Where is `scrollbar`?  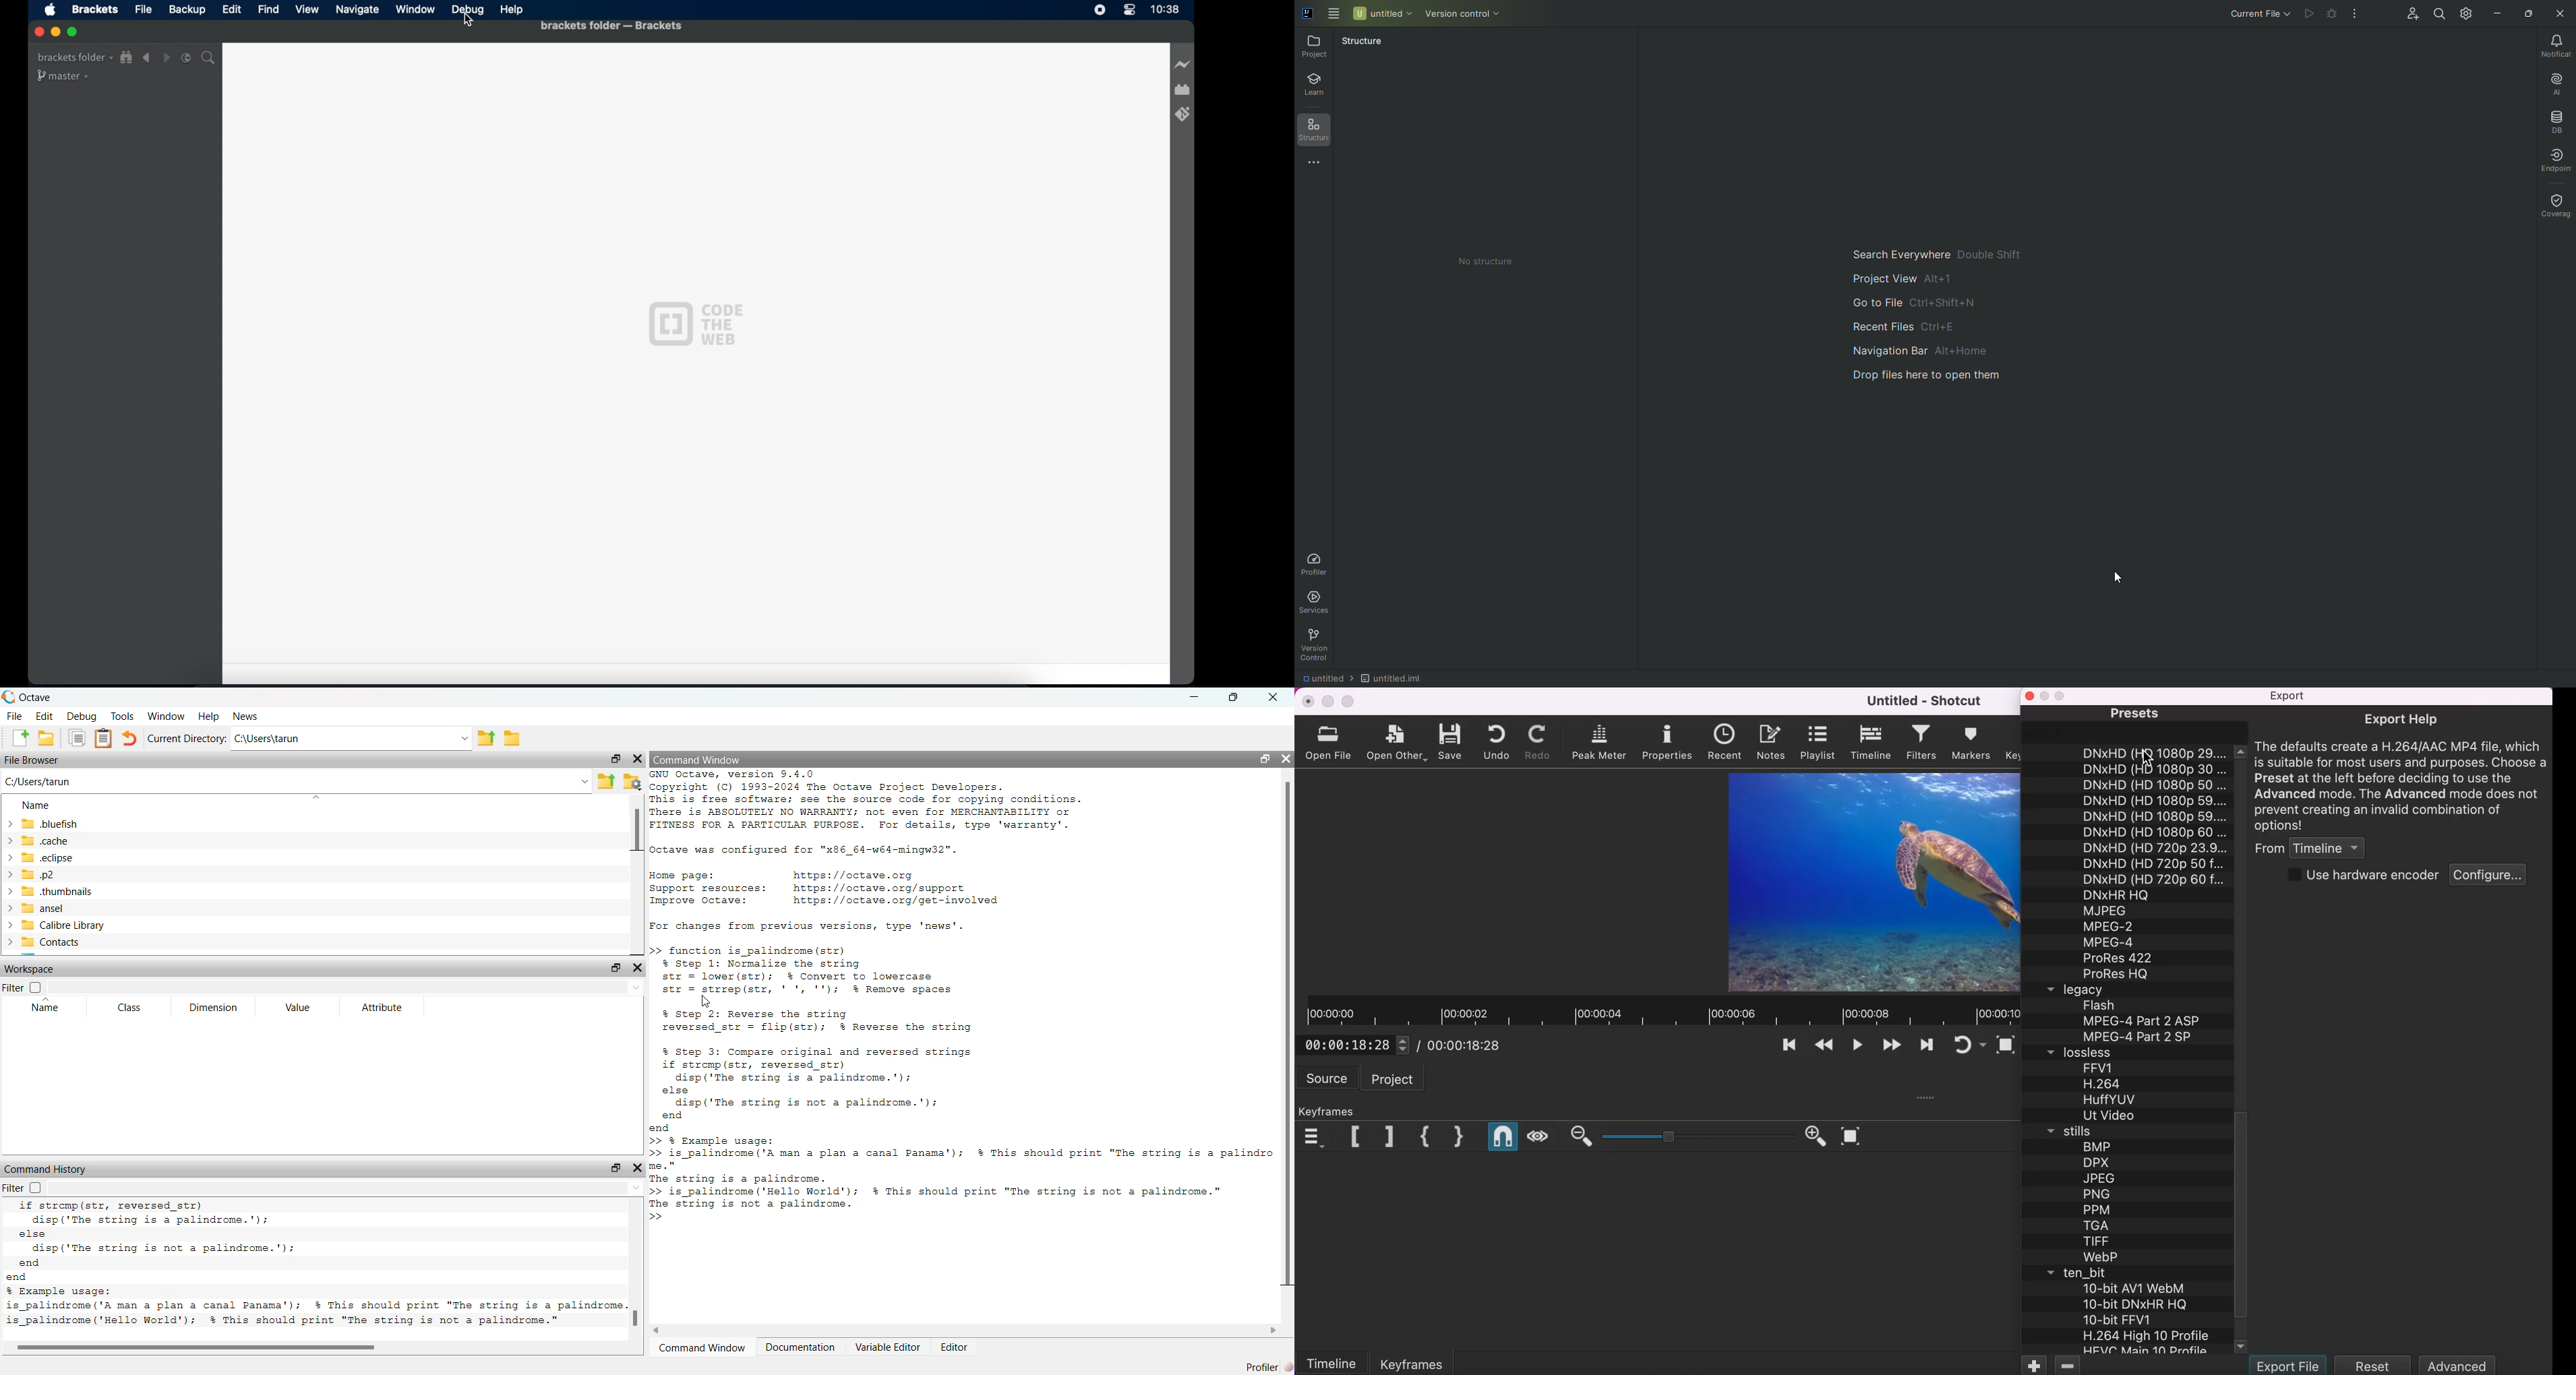 scrollbar is located at coordinates (635, 1316).